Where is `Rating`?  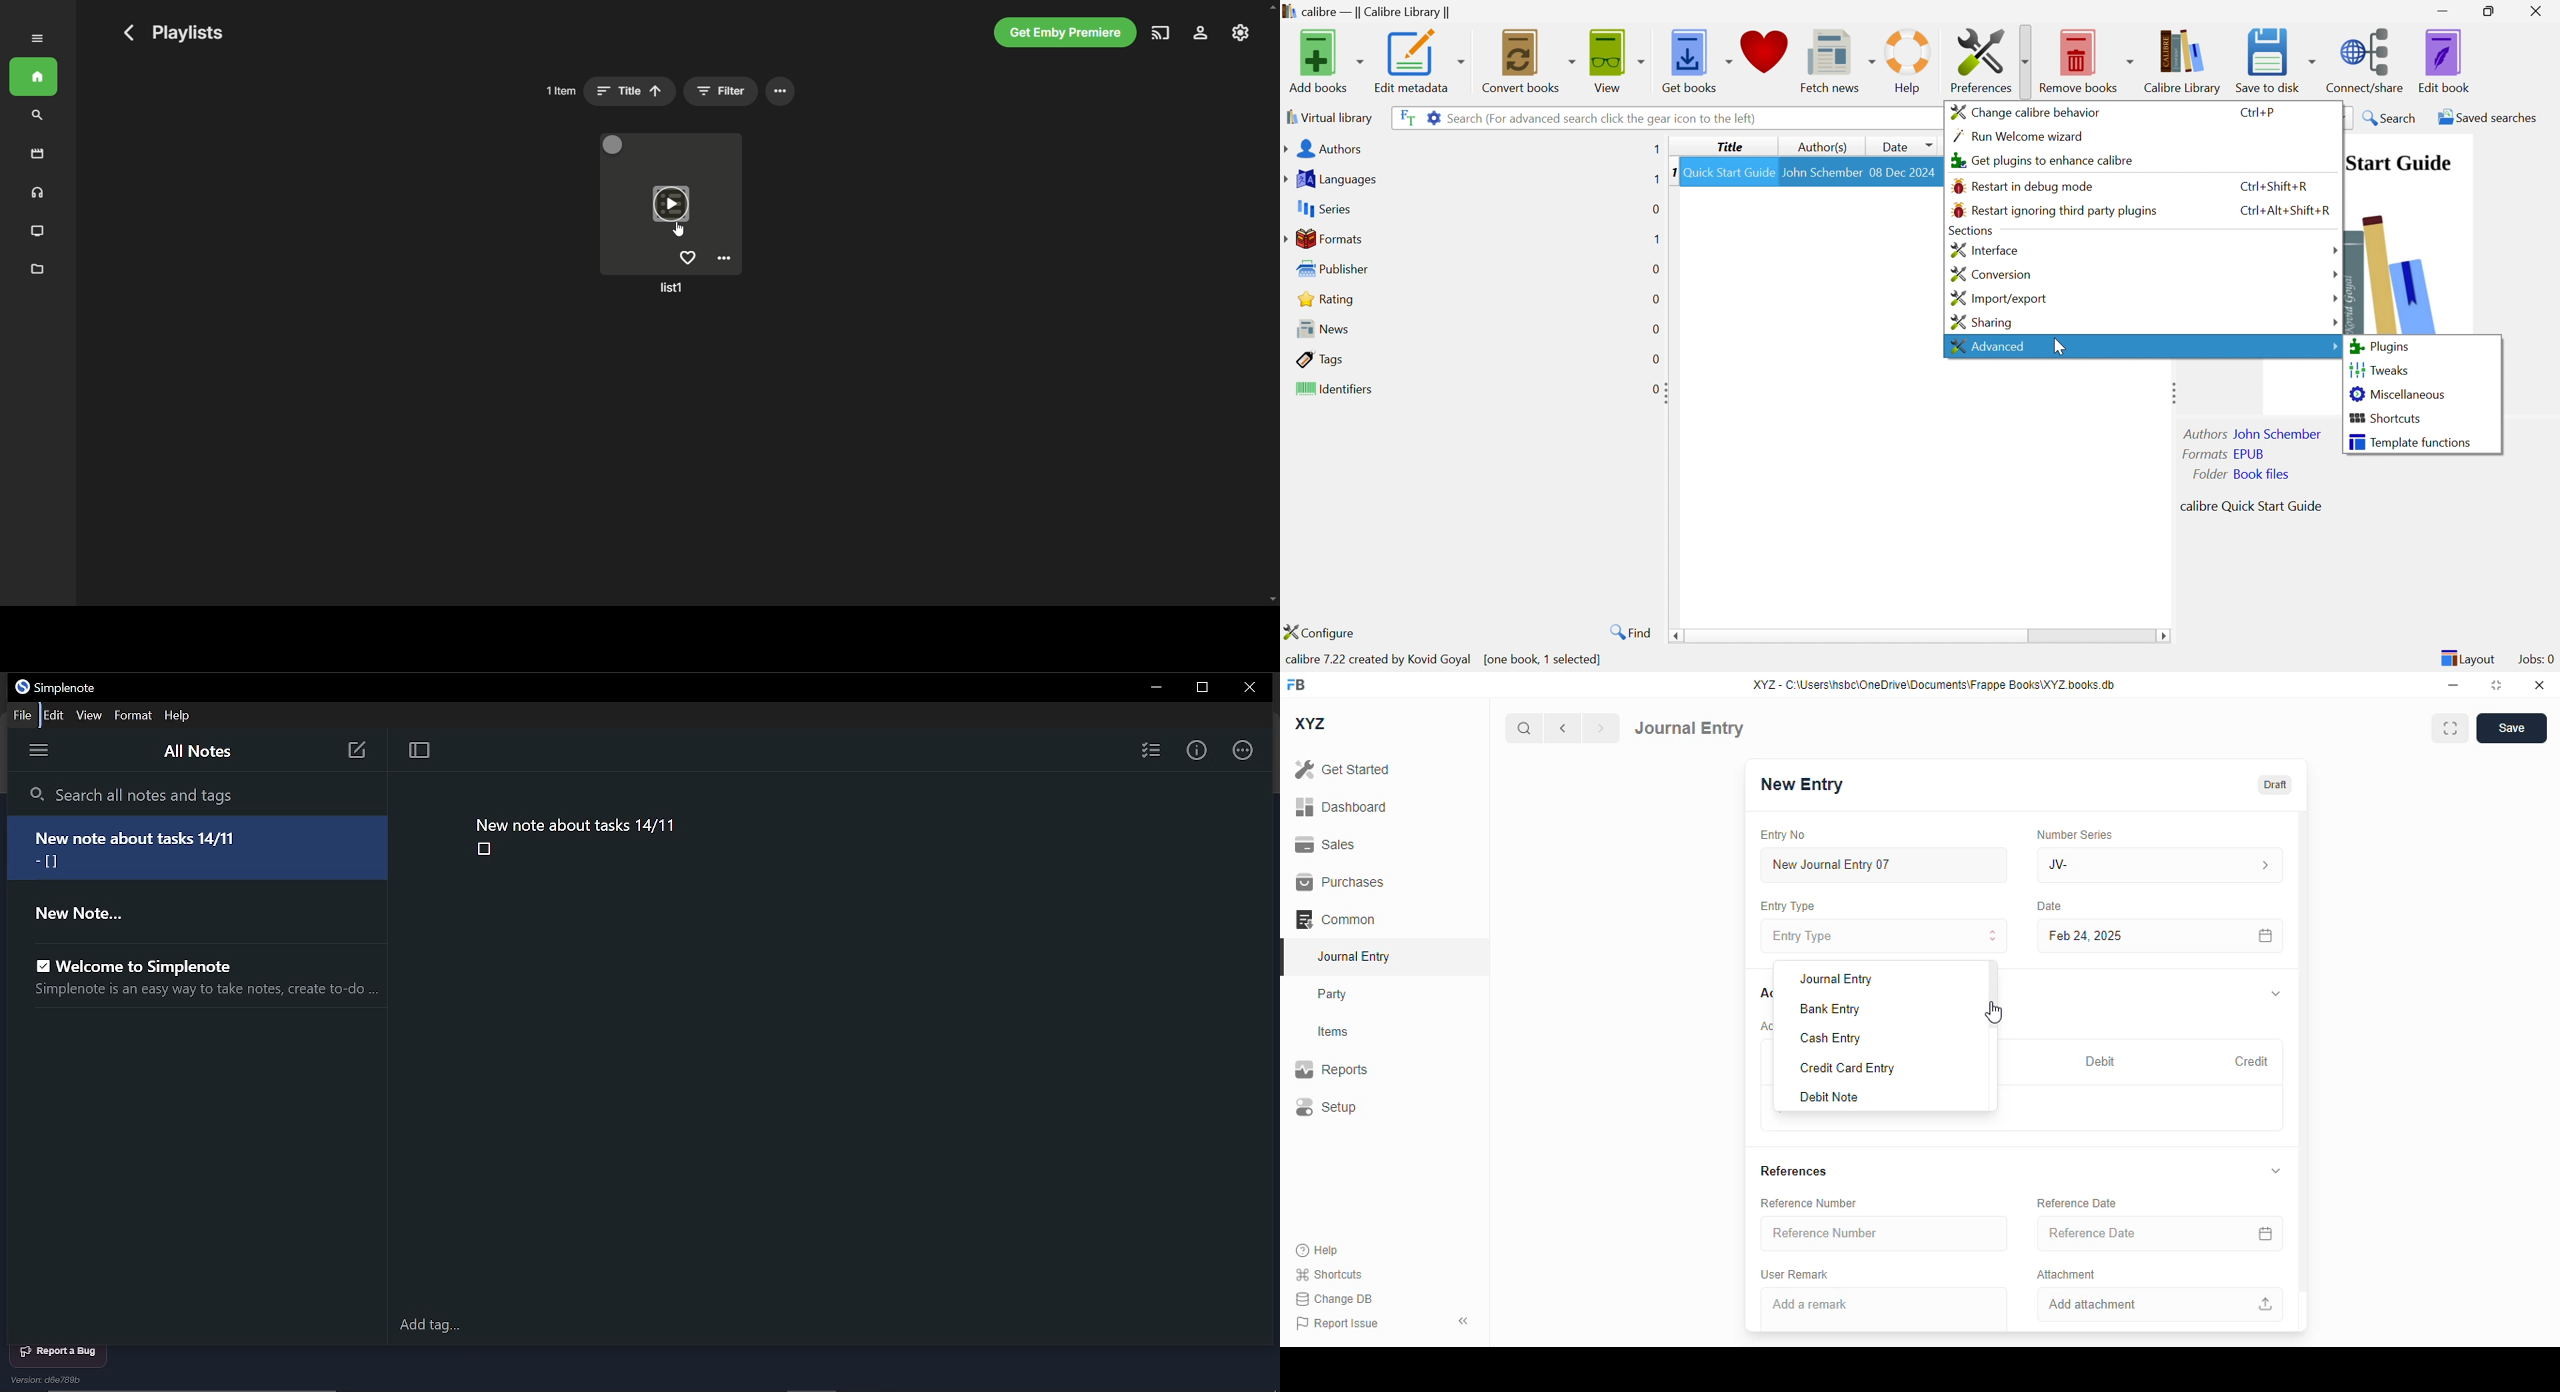
Rating is located at coordinates (1328, 299).